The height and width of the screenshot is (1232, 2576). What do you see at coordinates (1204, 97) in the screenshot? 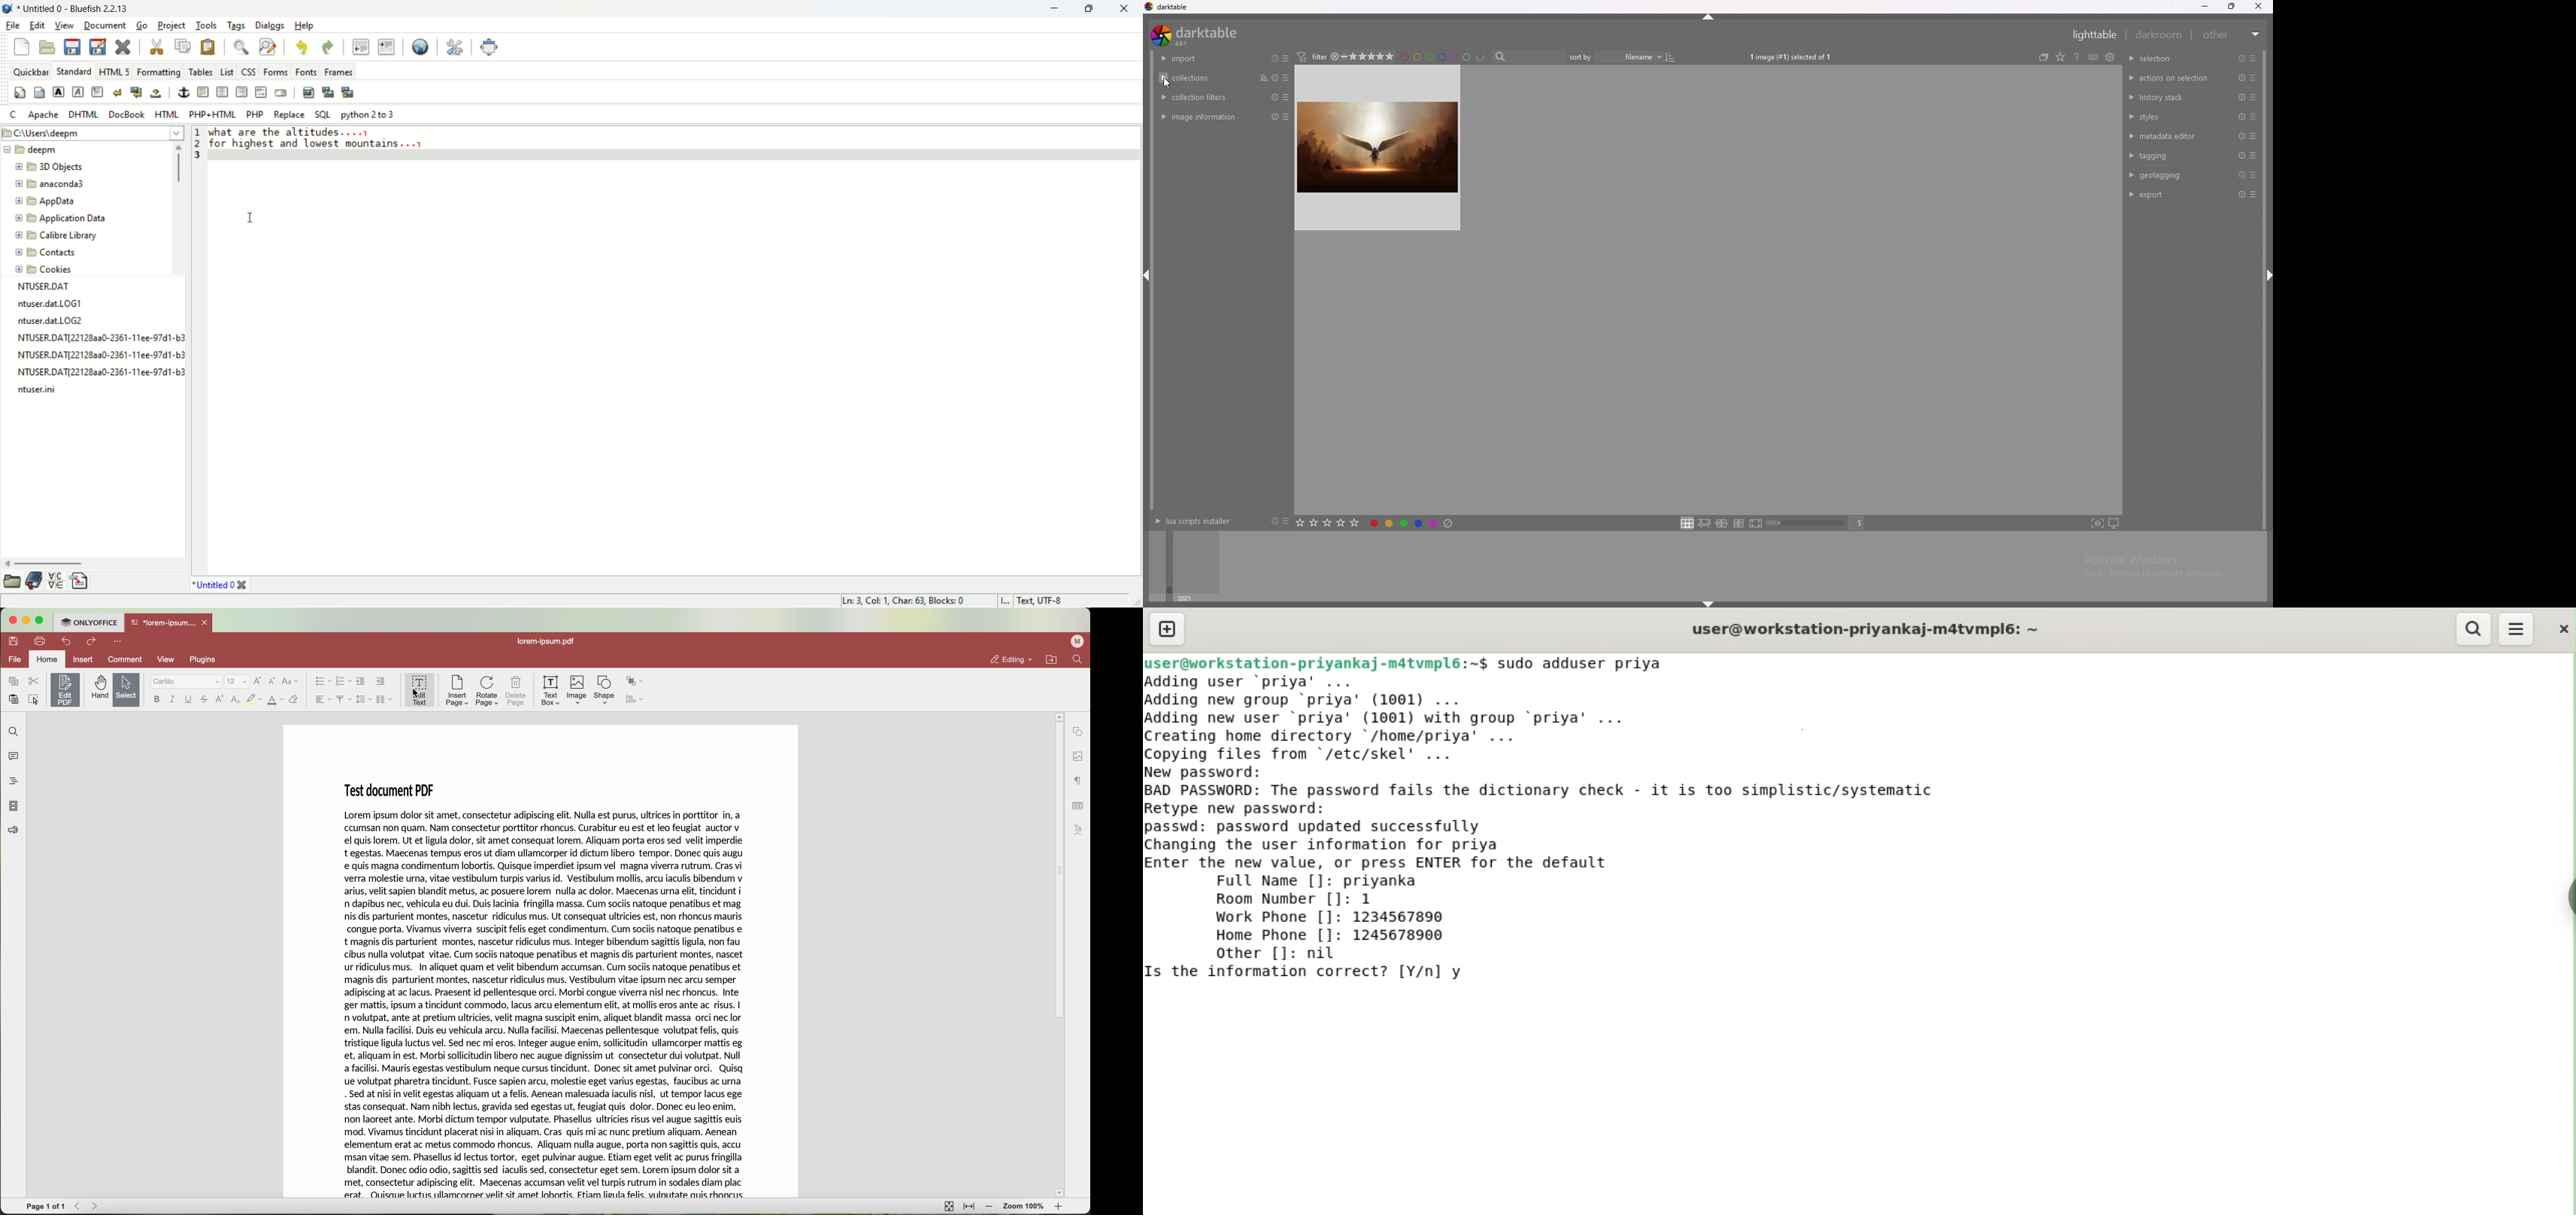
I see `collection filters` at bounding box center [1204, 97].